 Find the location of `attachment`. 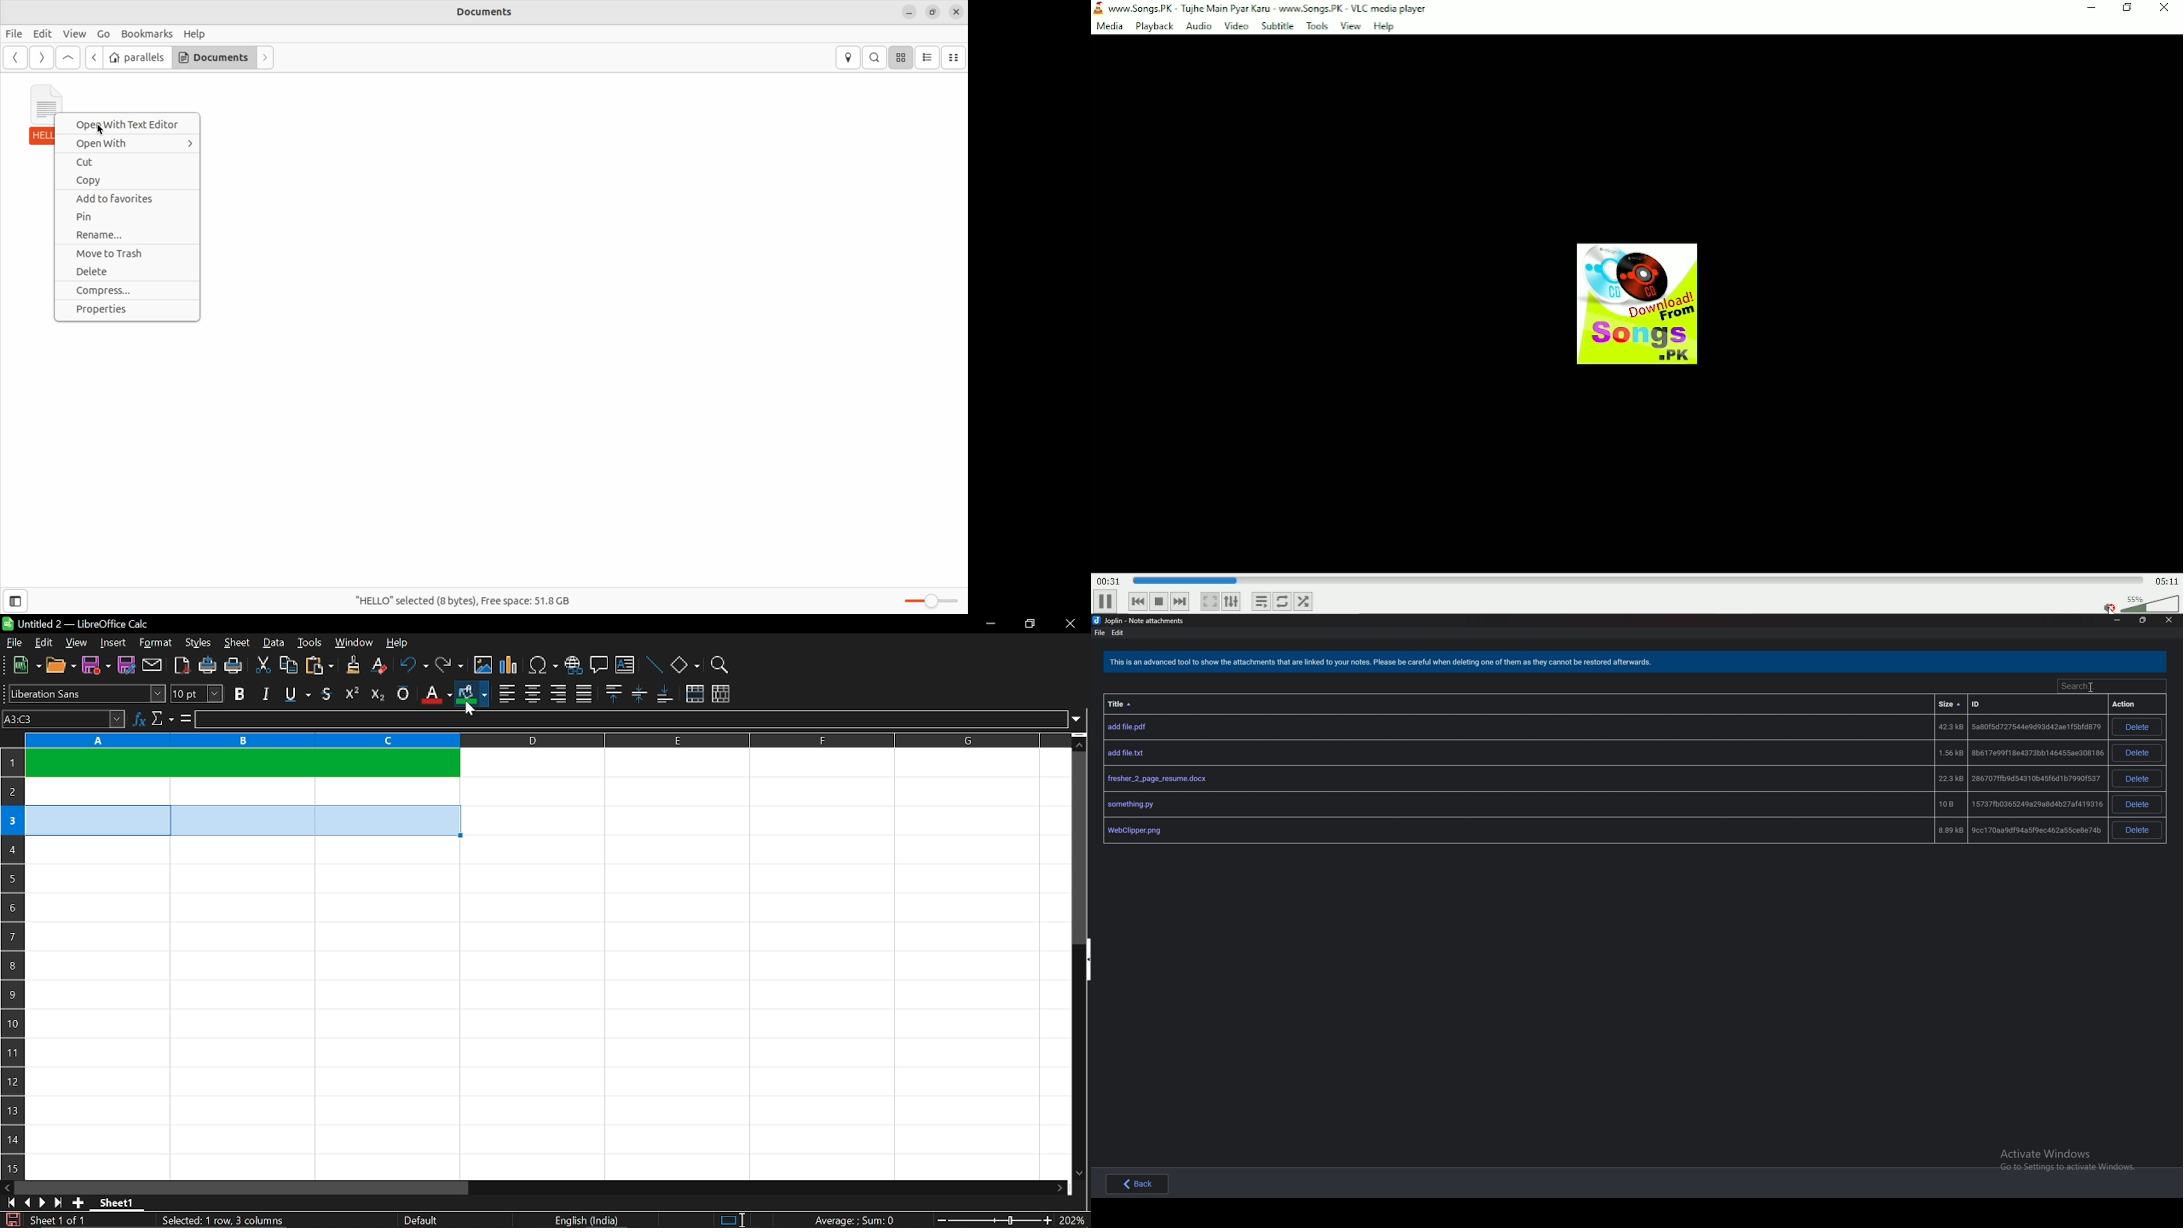

attachment is located at coordinates (1603, 779).